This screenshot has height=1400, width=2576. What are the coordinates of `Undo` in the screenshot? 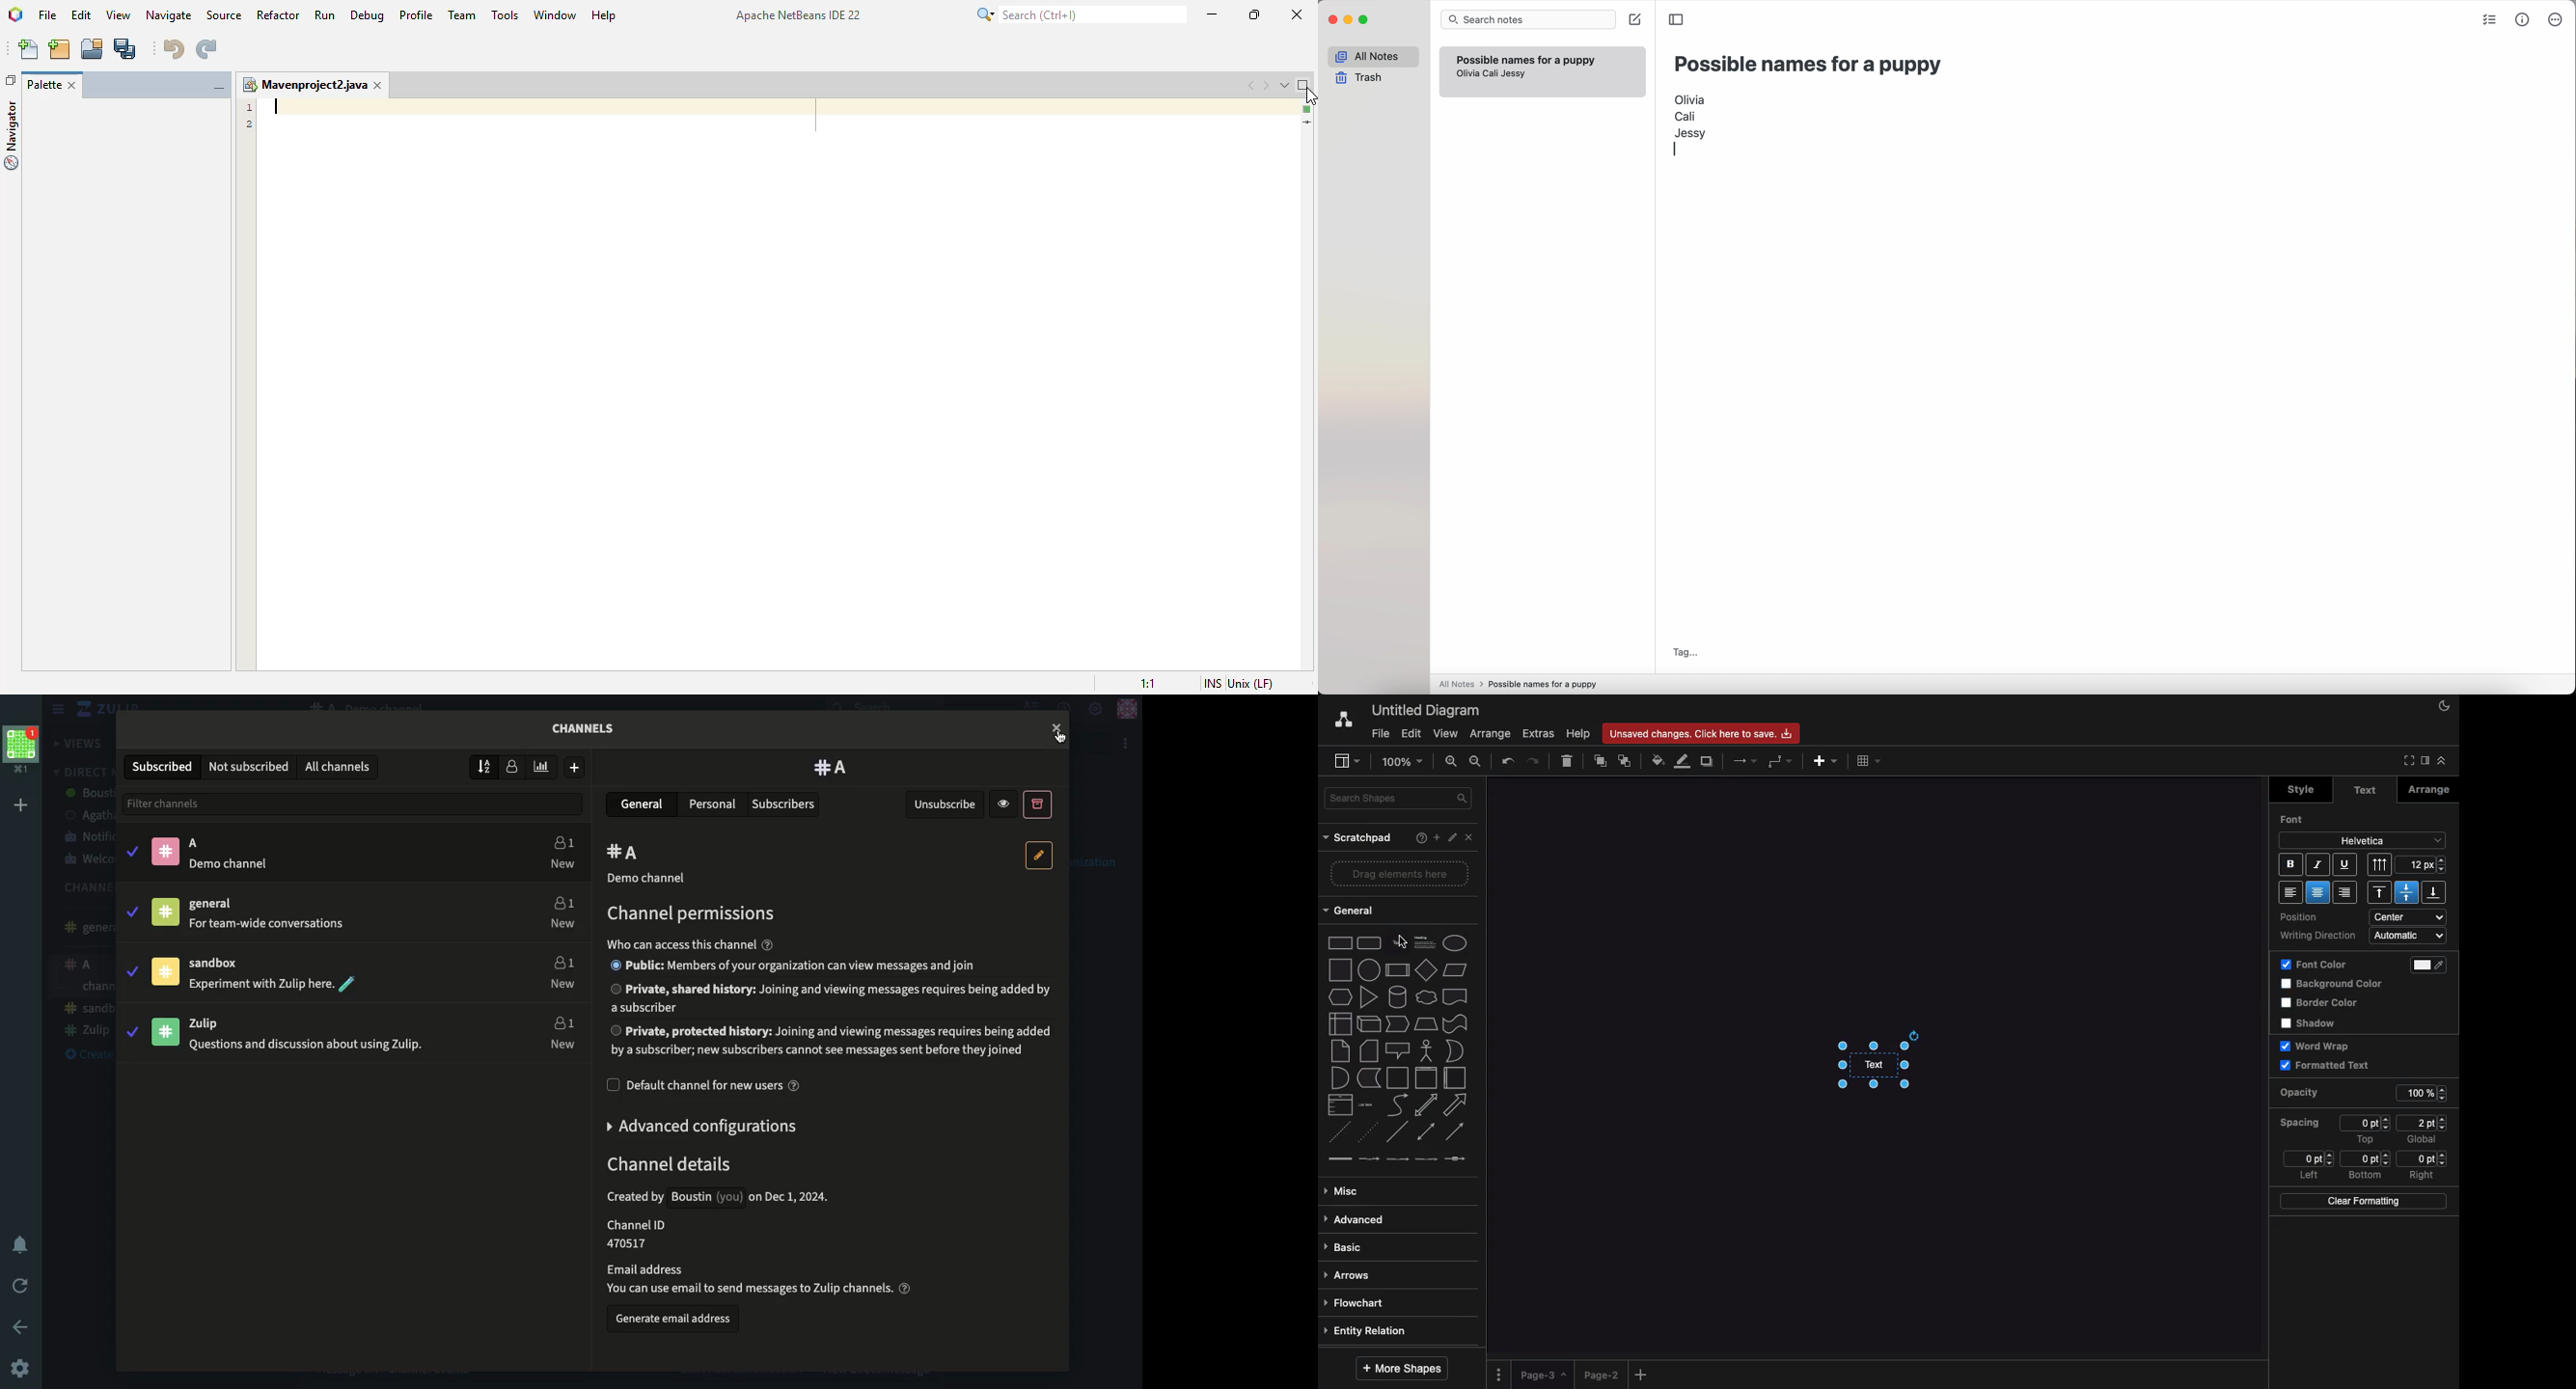 It's located at (1508, 761).